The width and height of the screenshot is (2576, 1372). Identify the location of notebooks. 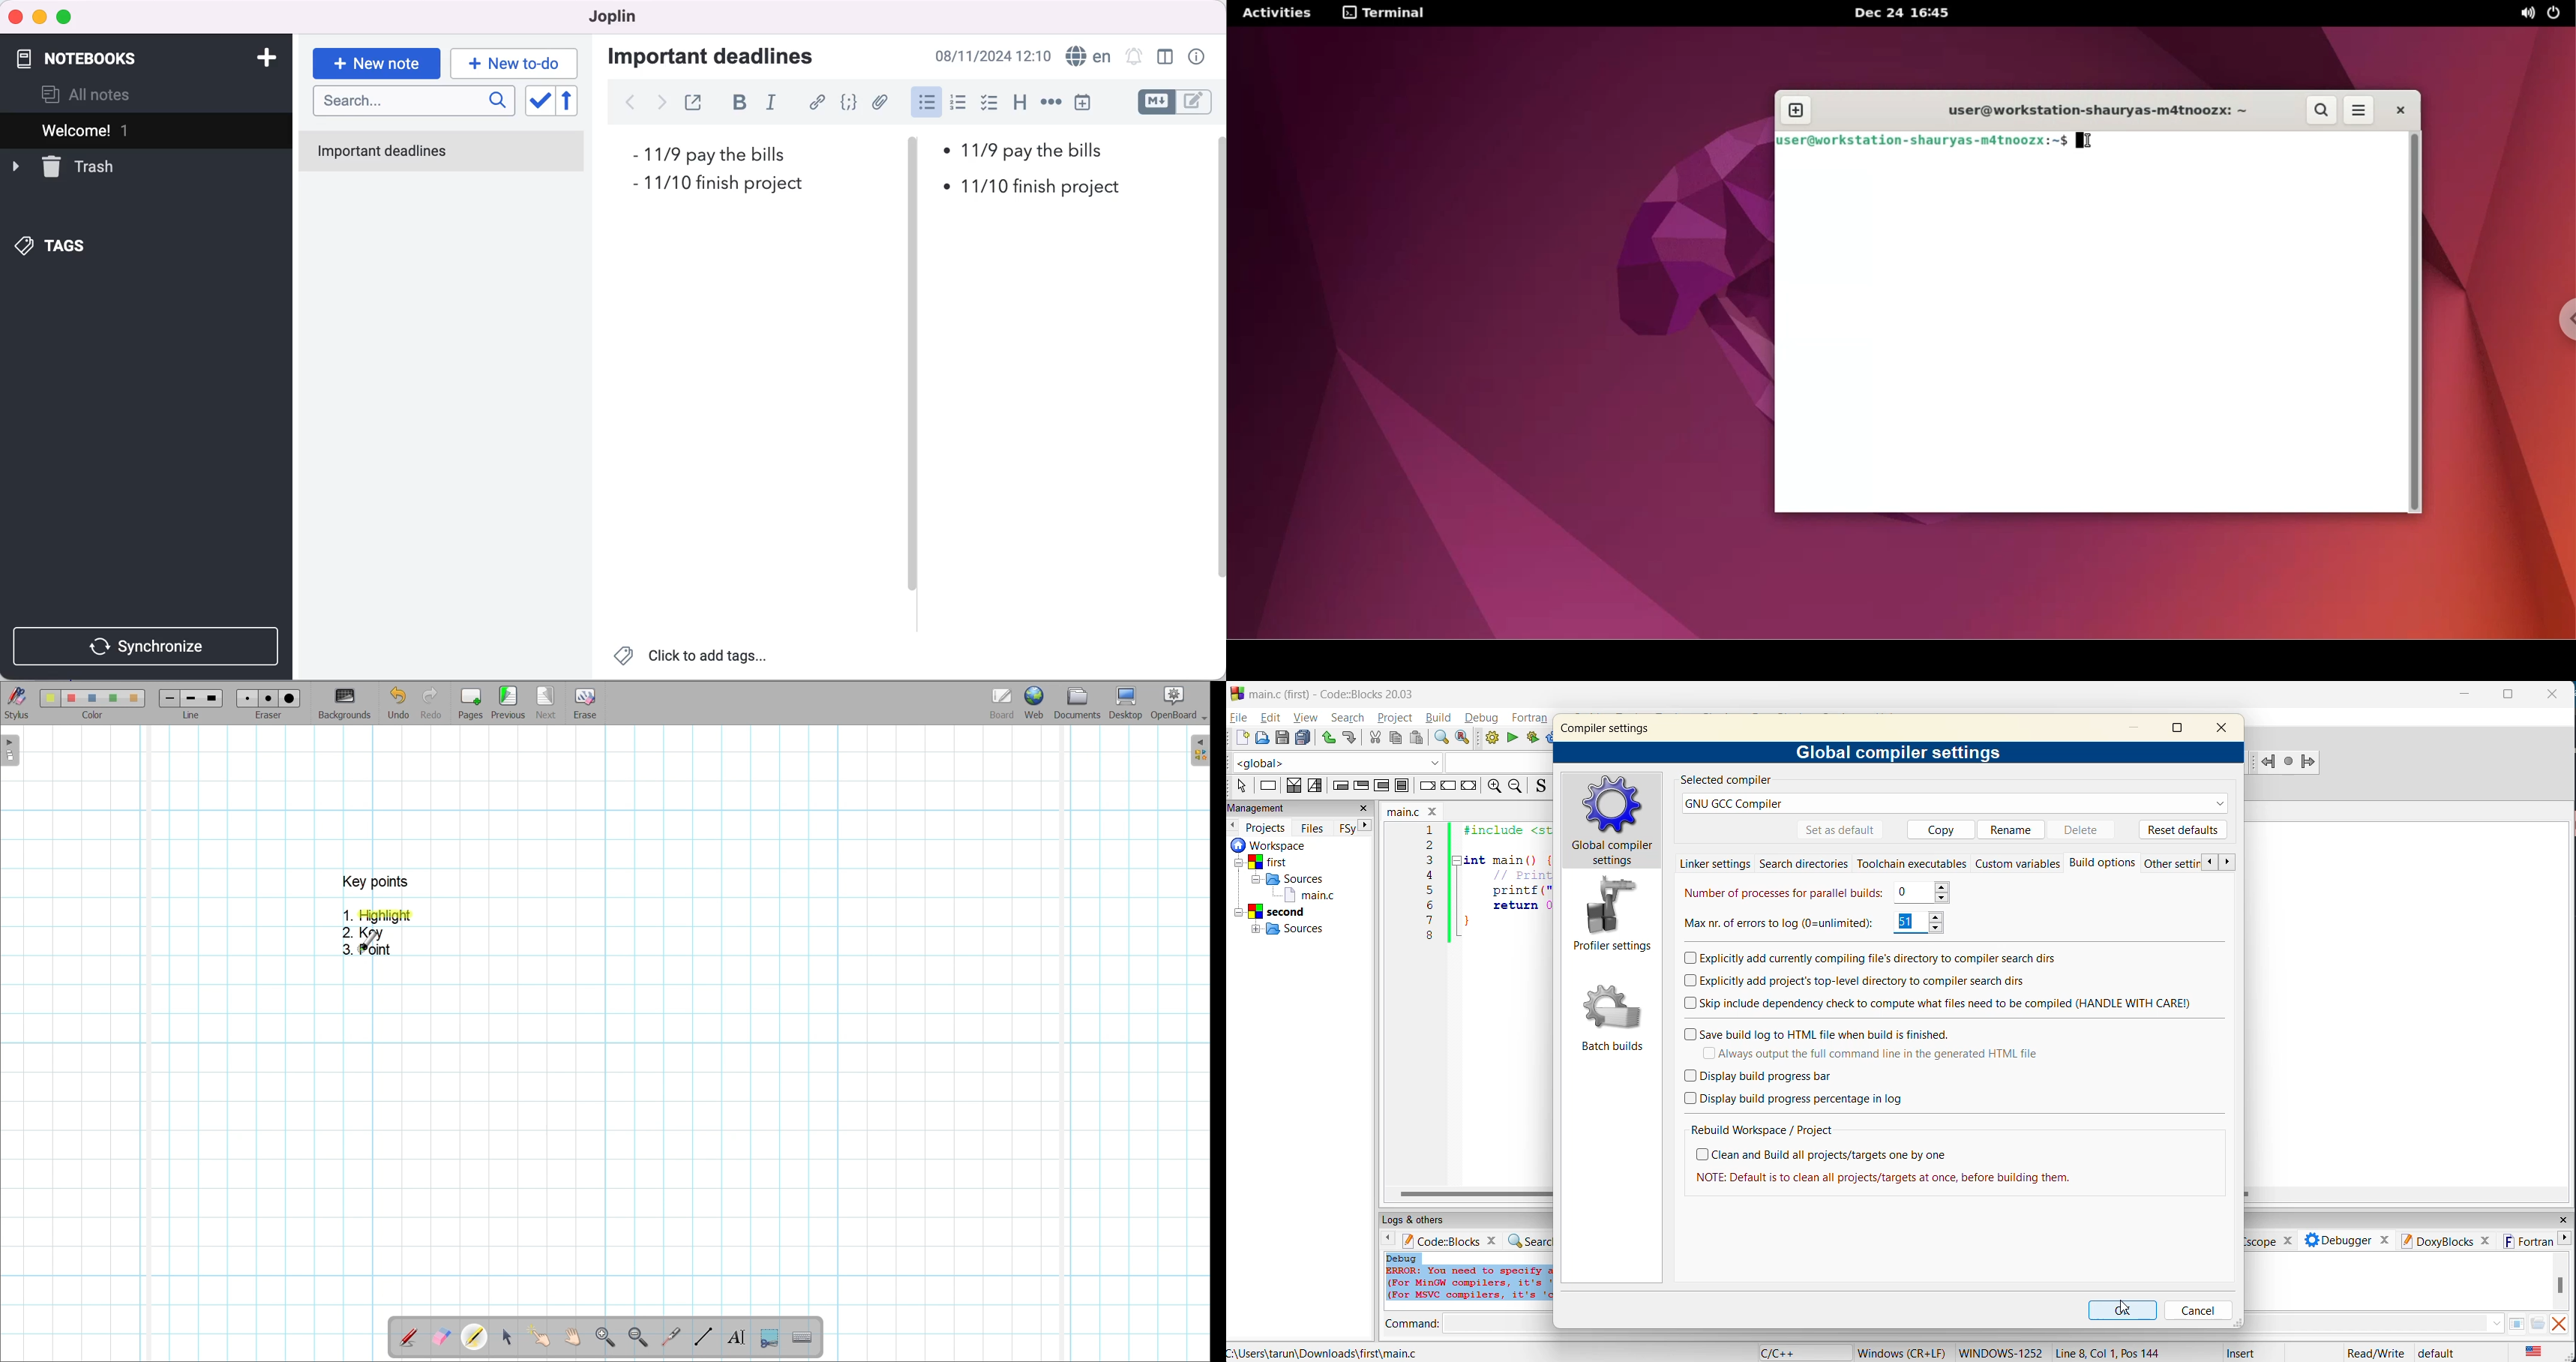
(94, 56).